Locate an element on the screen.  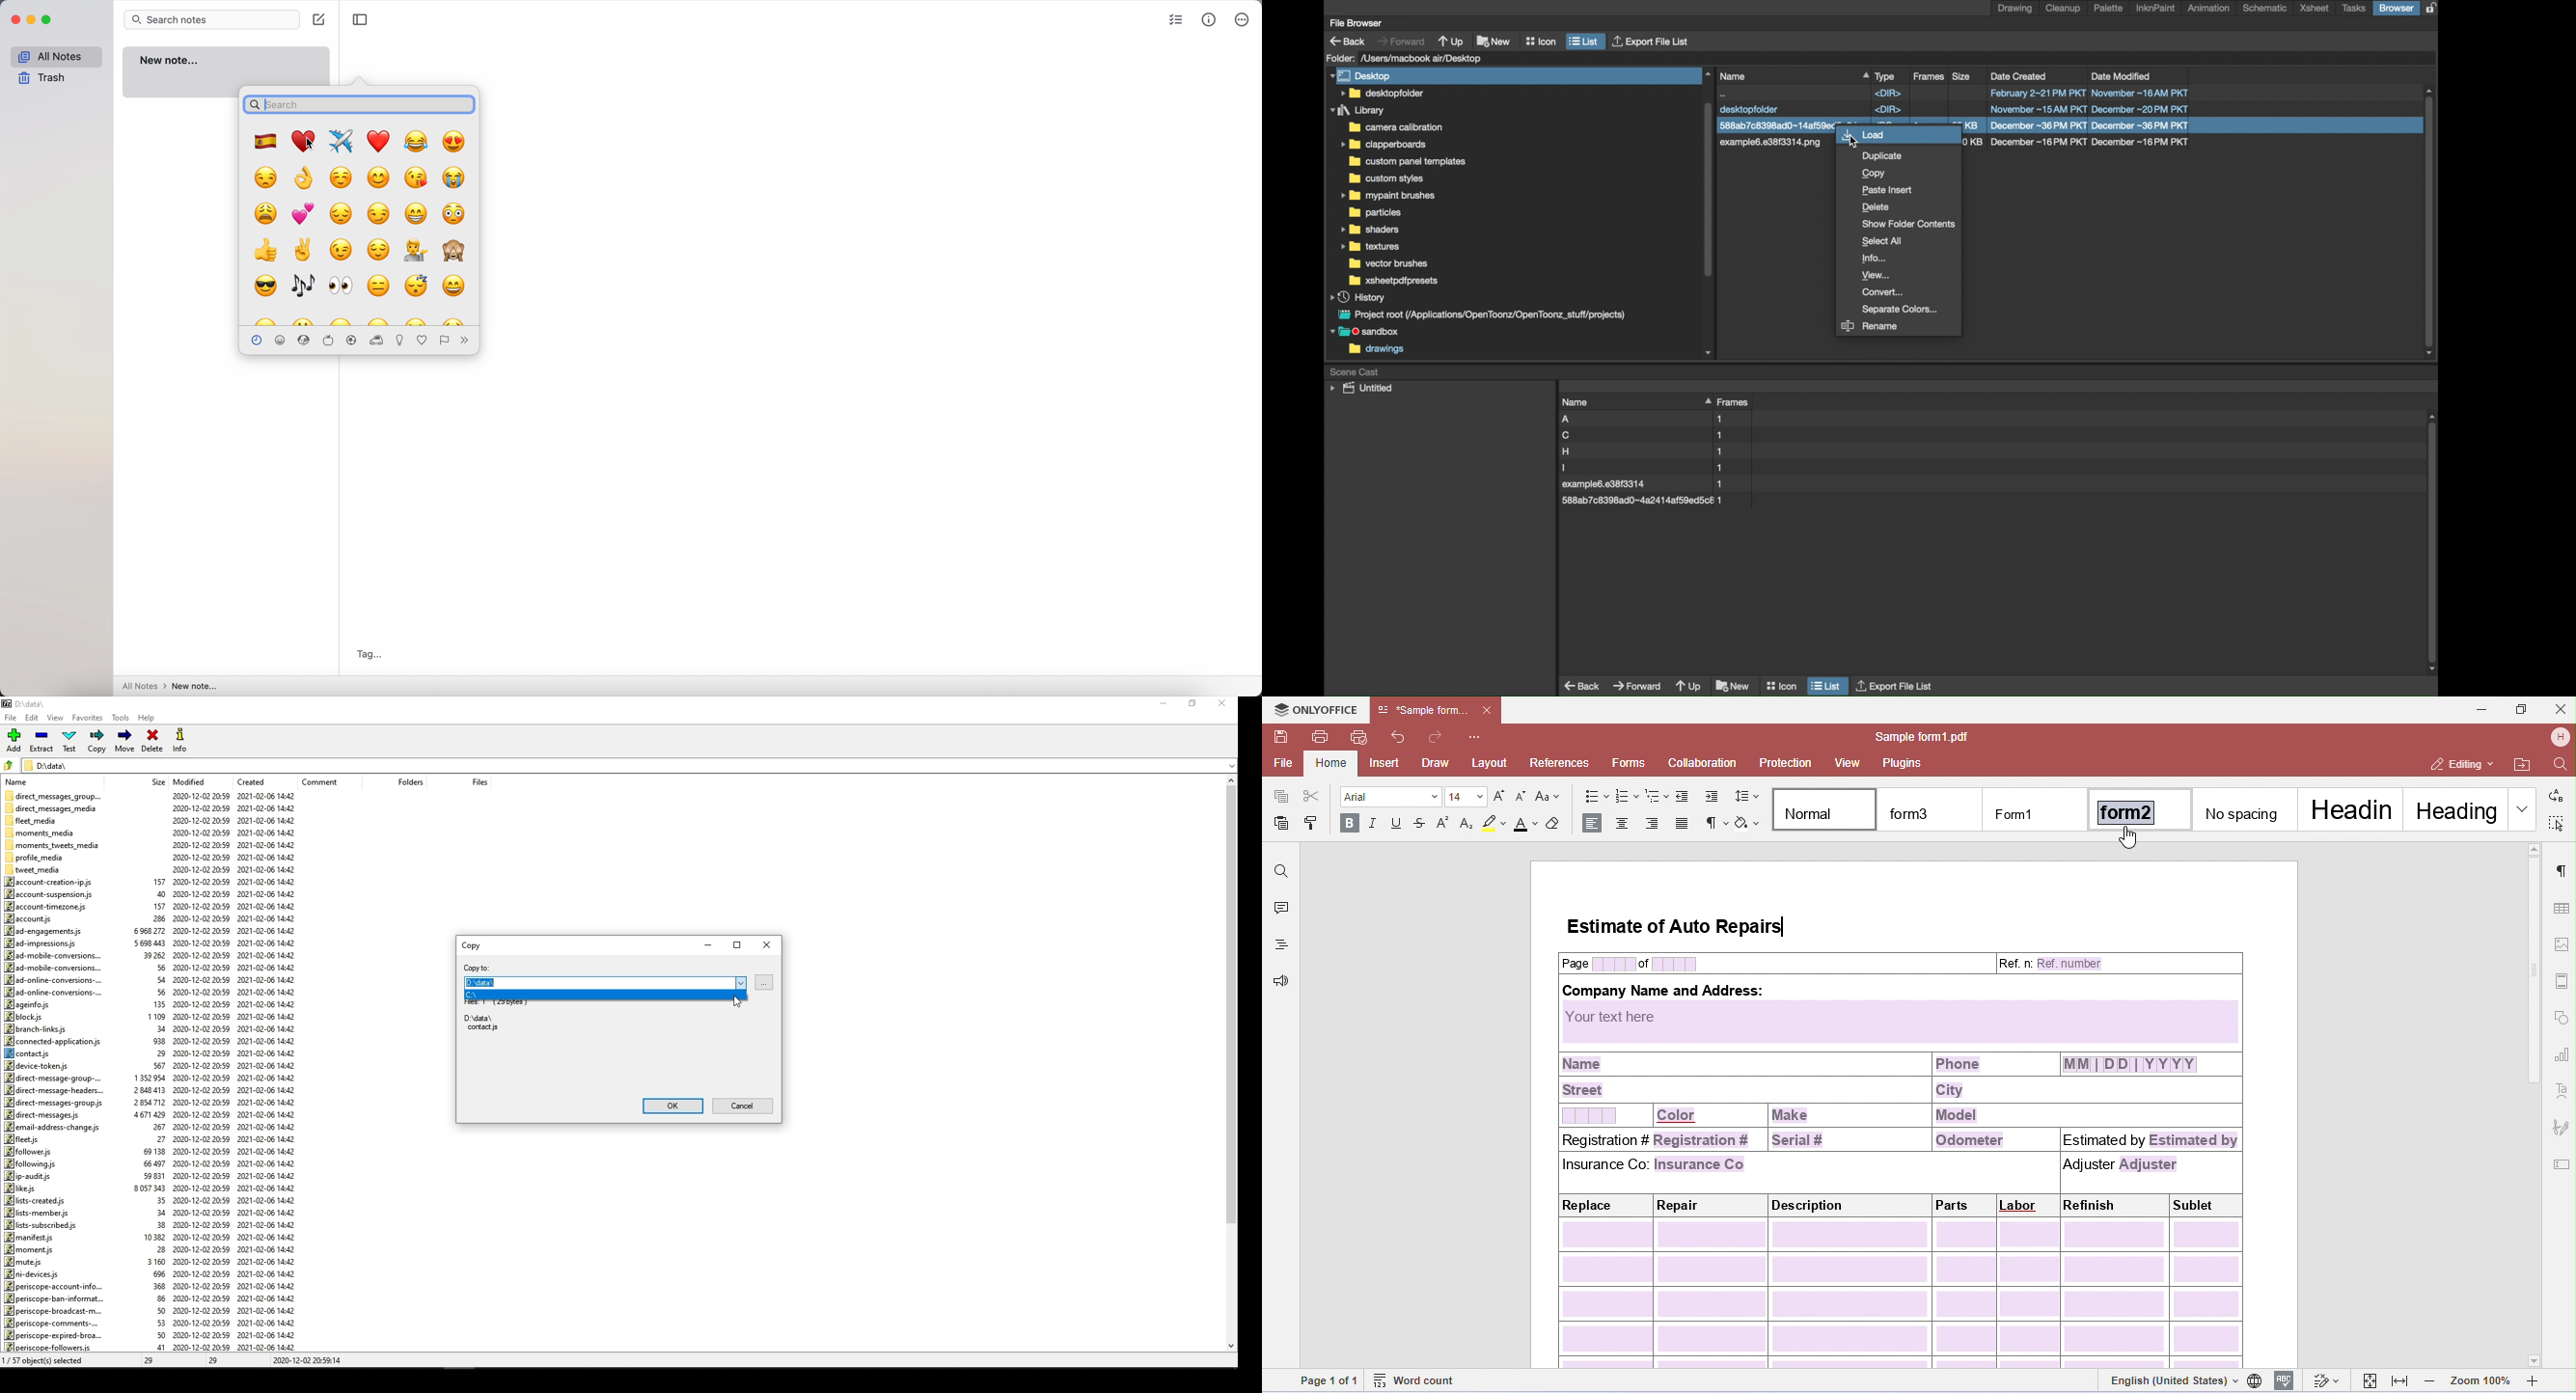
search bar is located at coordinates (359, 104).